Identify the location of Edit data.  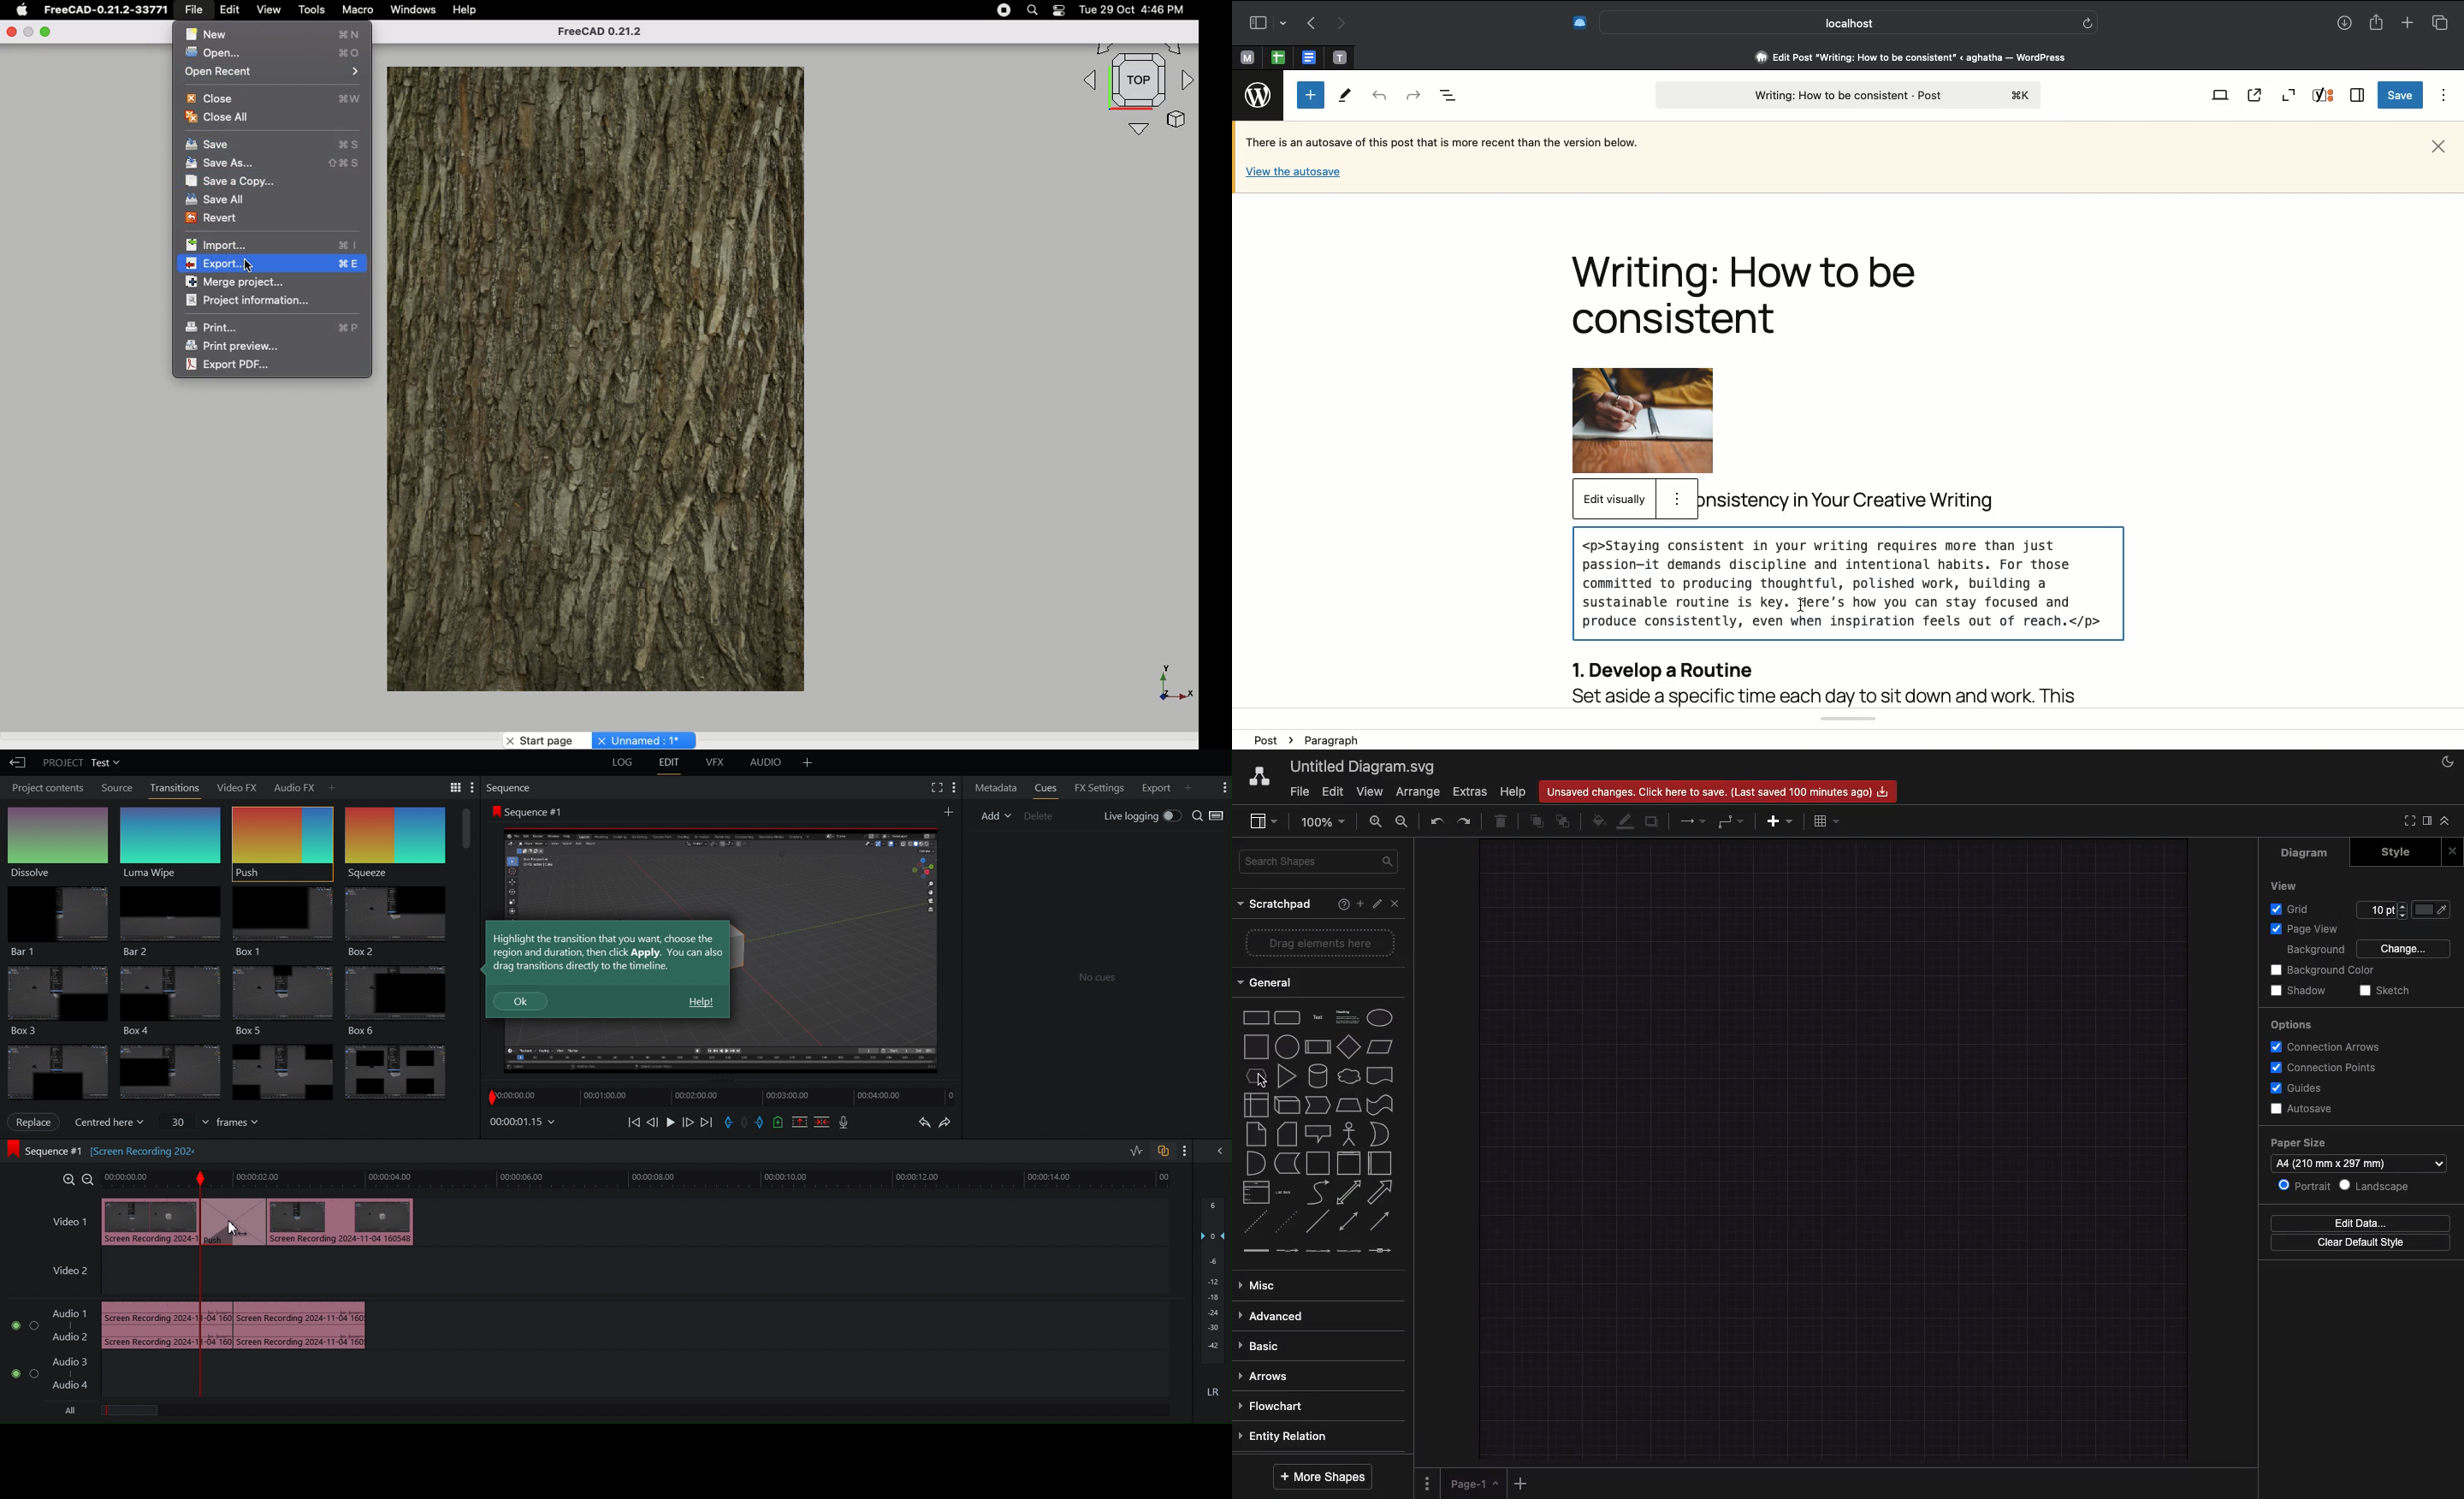
(2360, 1223).